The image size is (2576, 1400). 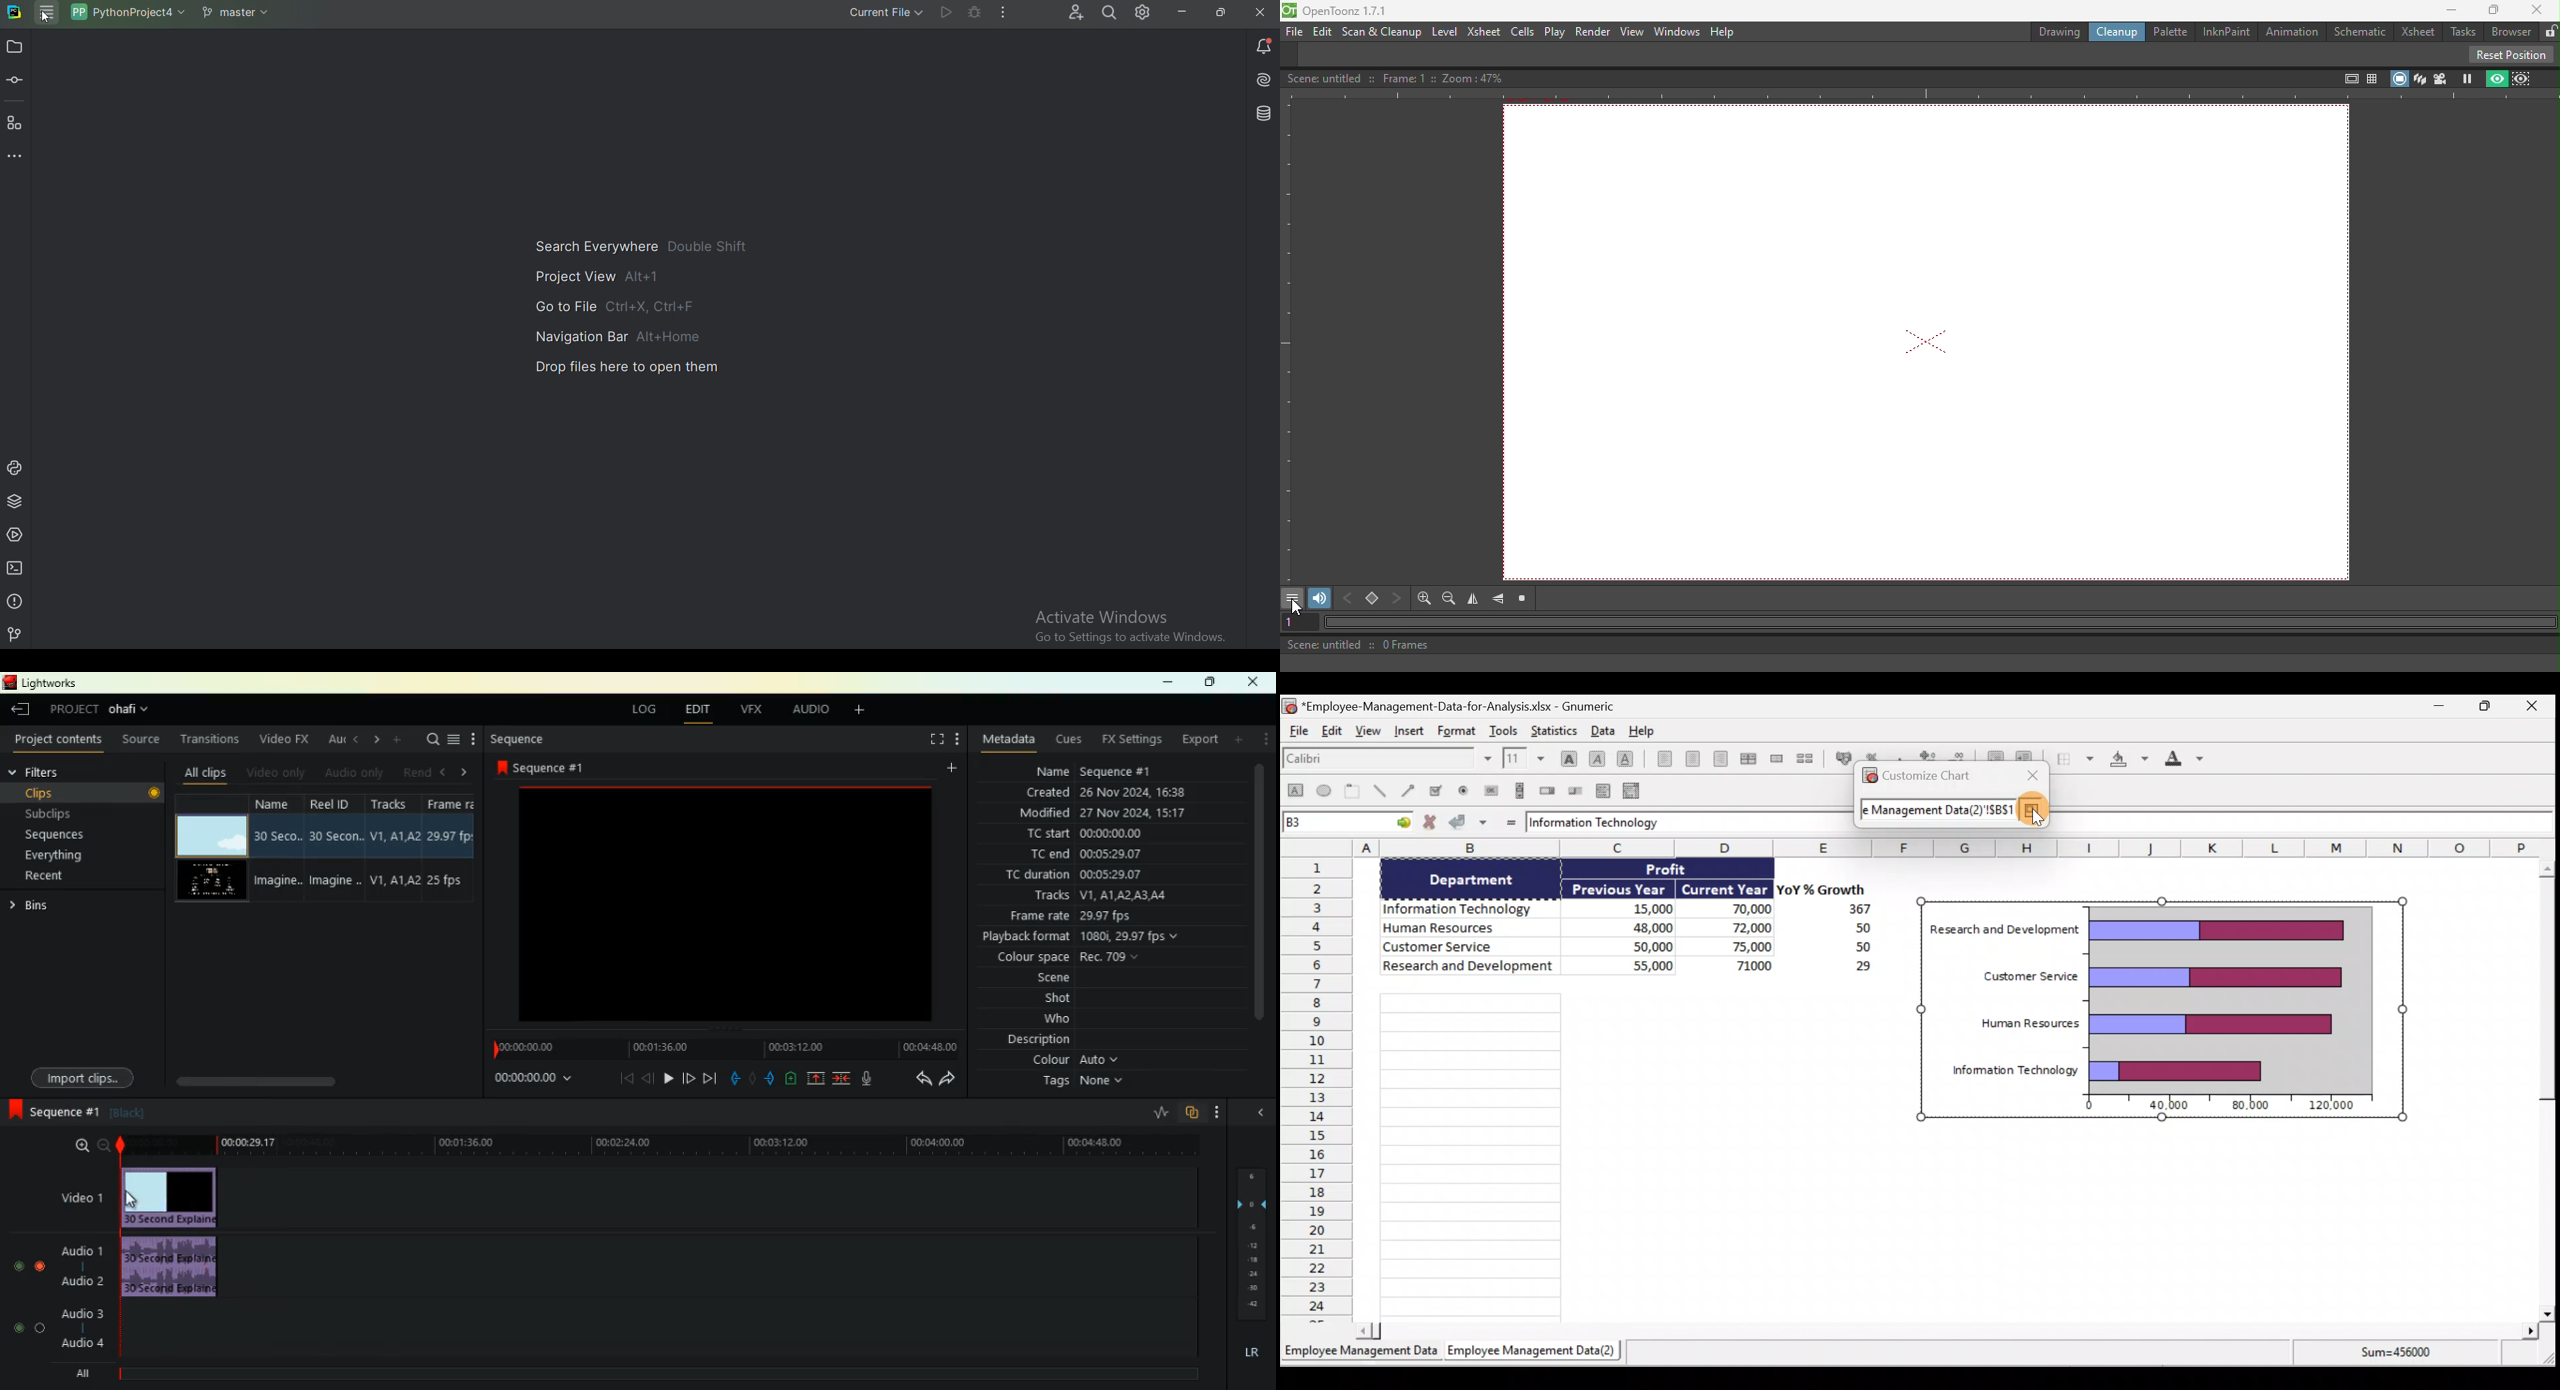 What do you see at coordinates (1200, 740) in the screenshot?
I see `export` at bounding box center [1200, 740].